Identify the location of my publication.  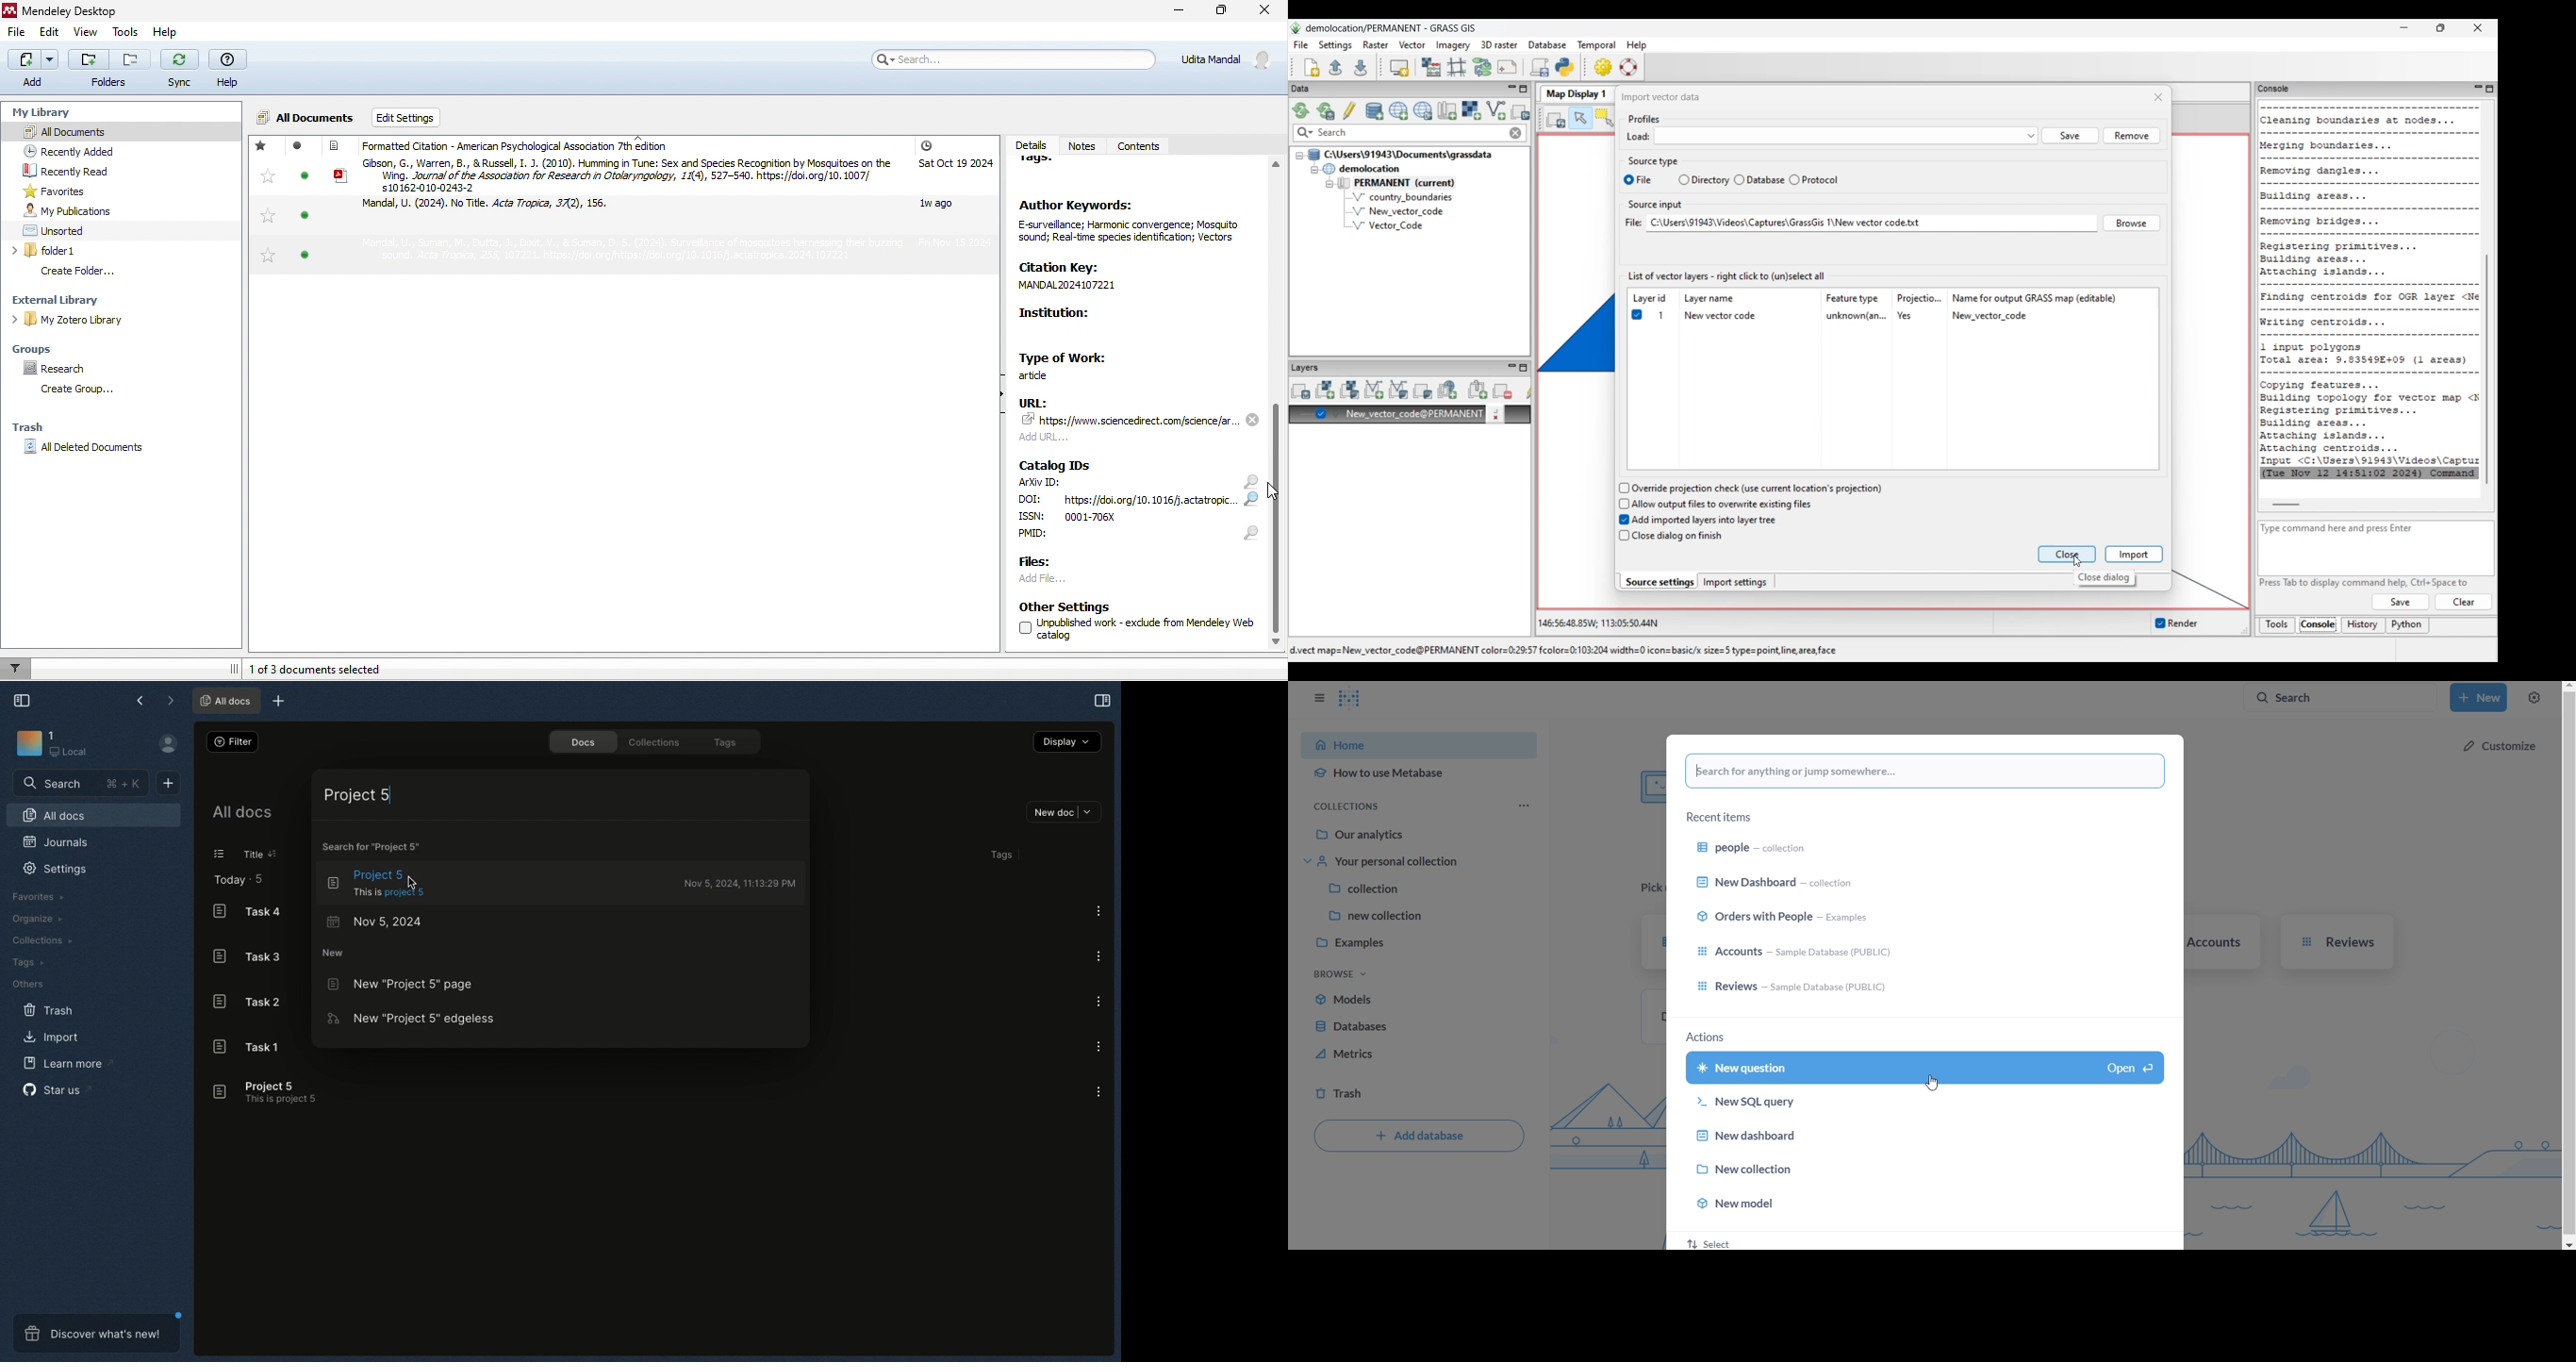
(89, 210).